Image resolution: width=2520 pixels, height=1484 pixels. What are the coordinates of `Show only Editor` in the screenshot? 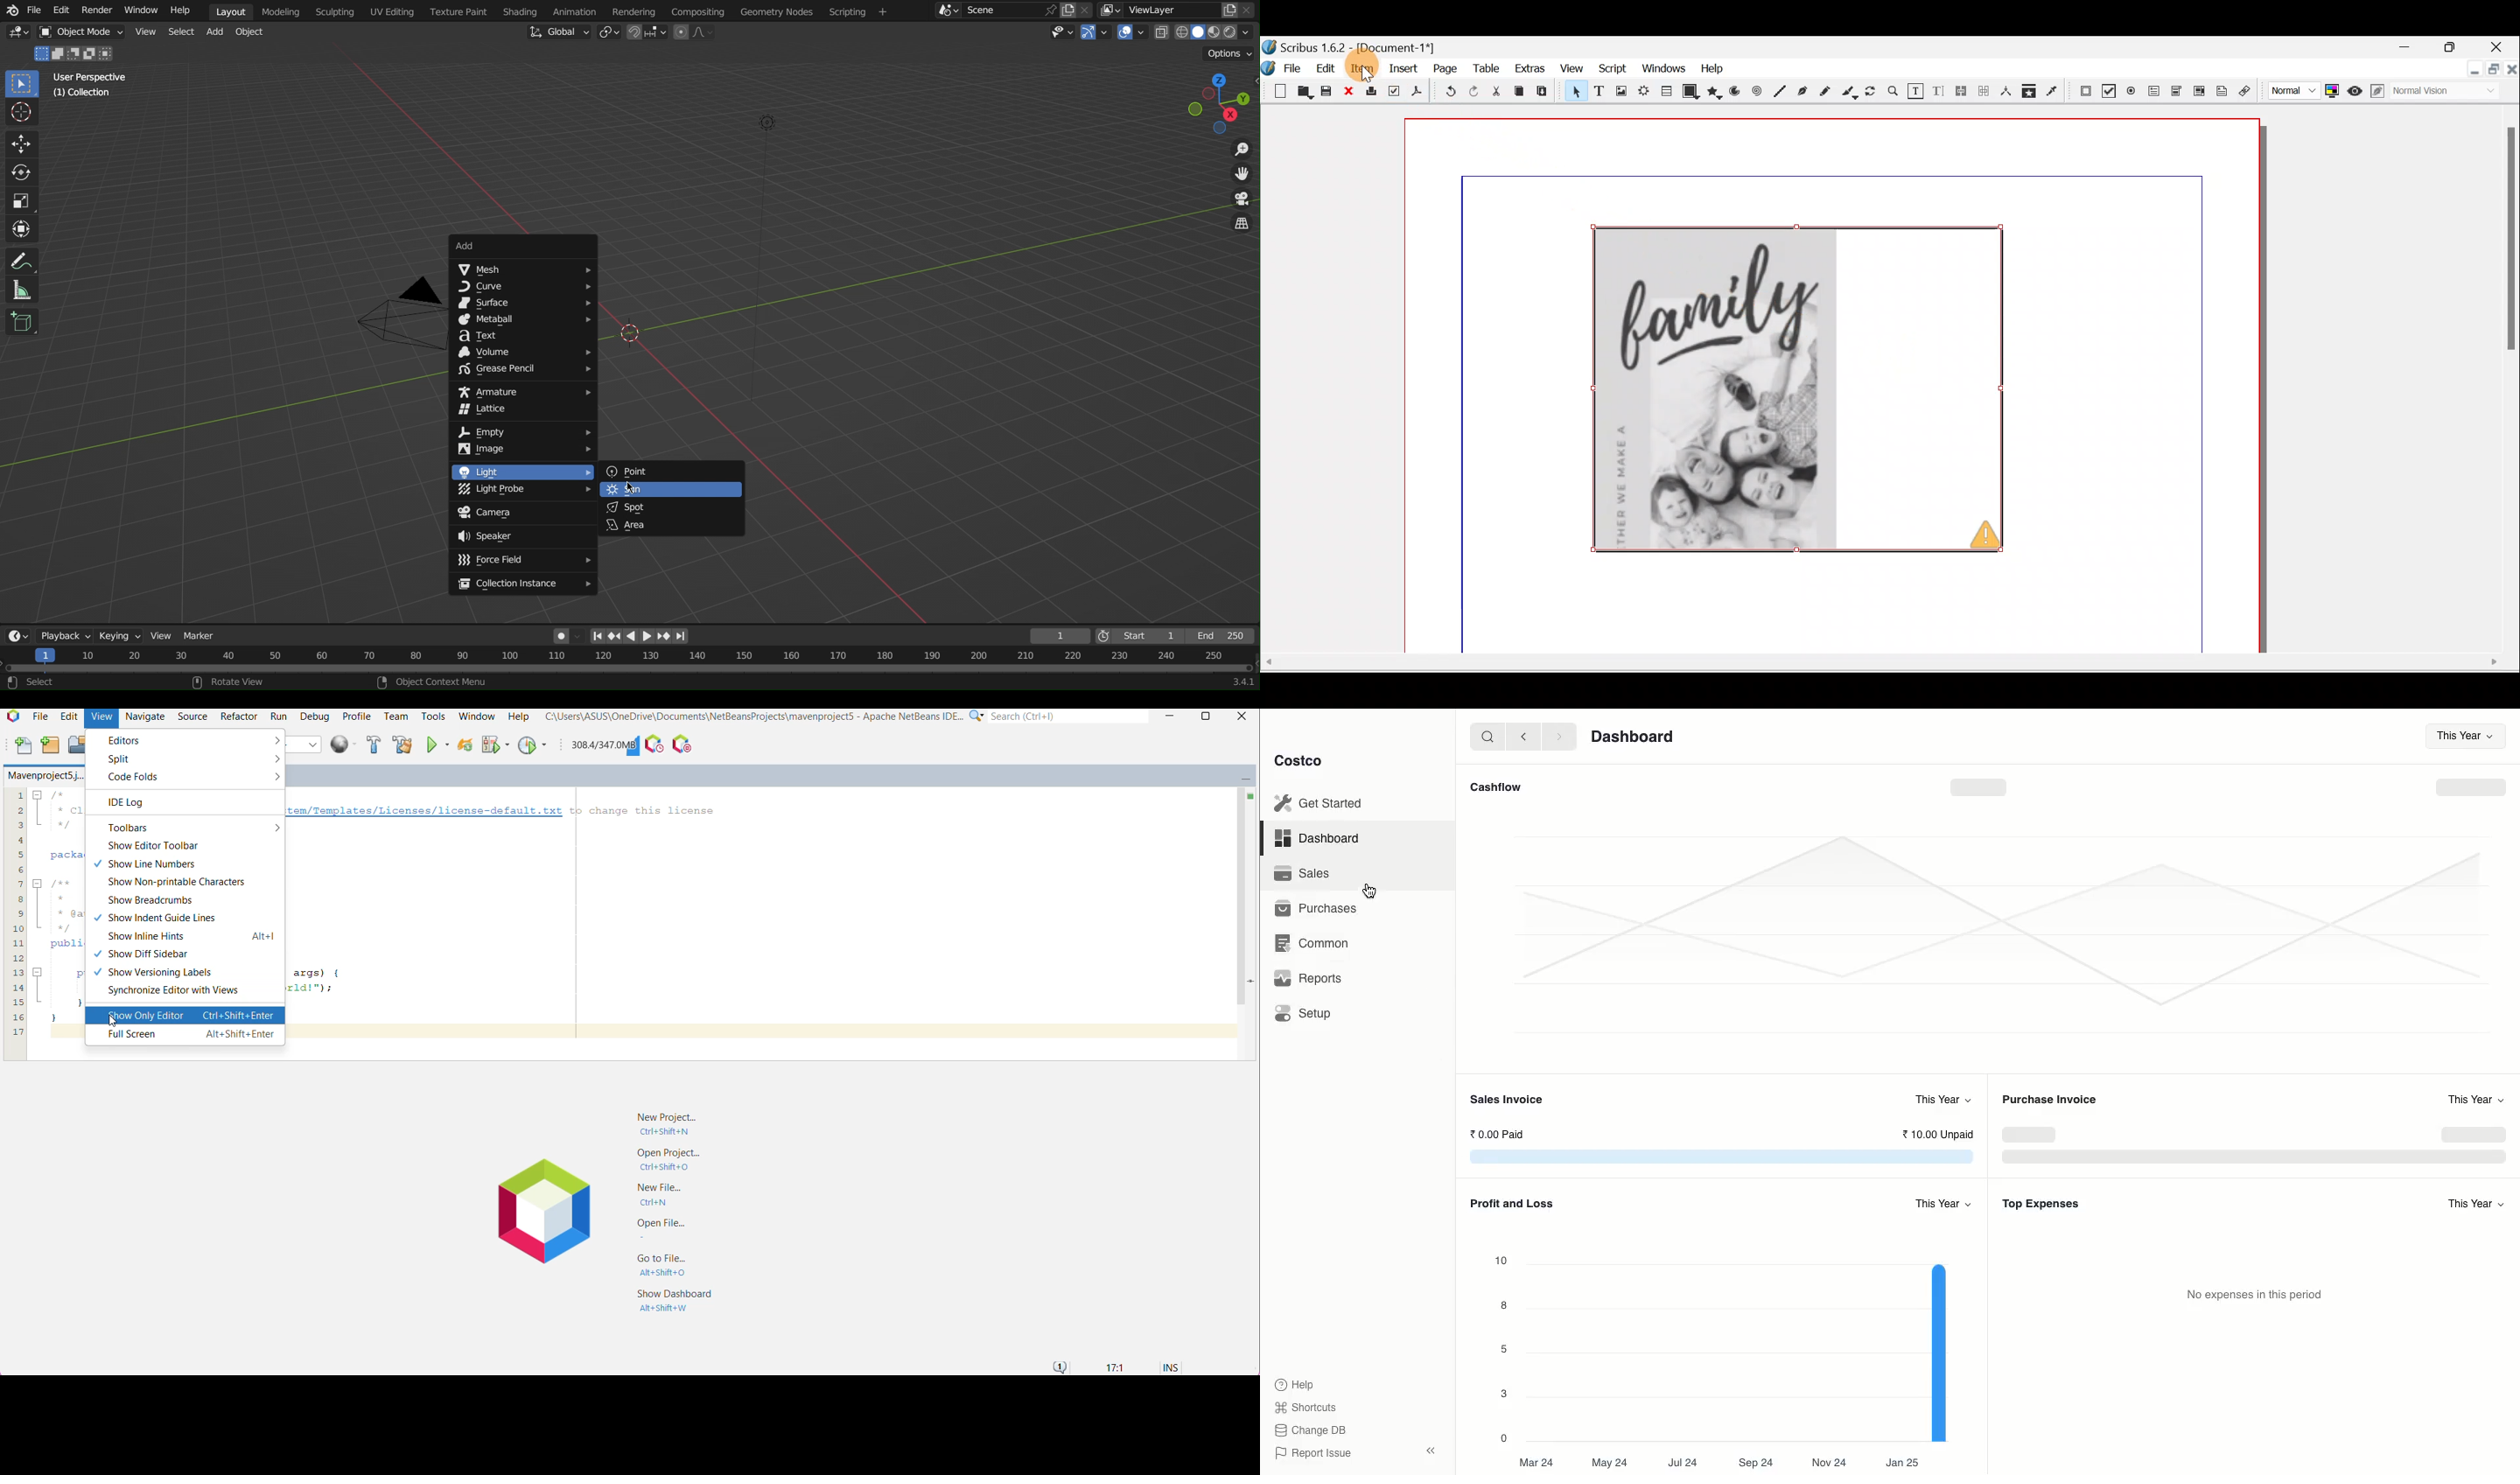 It's located at (184, 1016).